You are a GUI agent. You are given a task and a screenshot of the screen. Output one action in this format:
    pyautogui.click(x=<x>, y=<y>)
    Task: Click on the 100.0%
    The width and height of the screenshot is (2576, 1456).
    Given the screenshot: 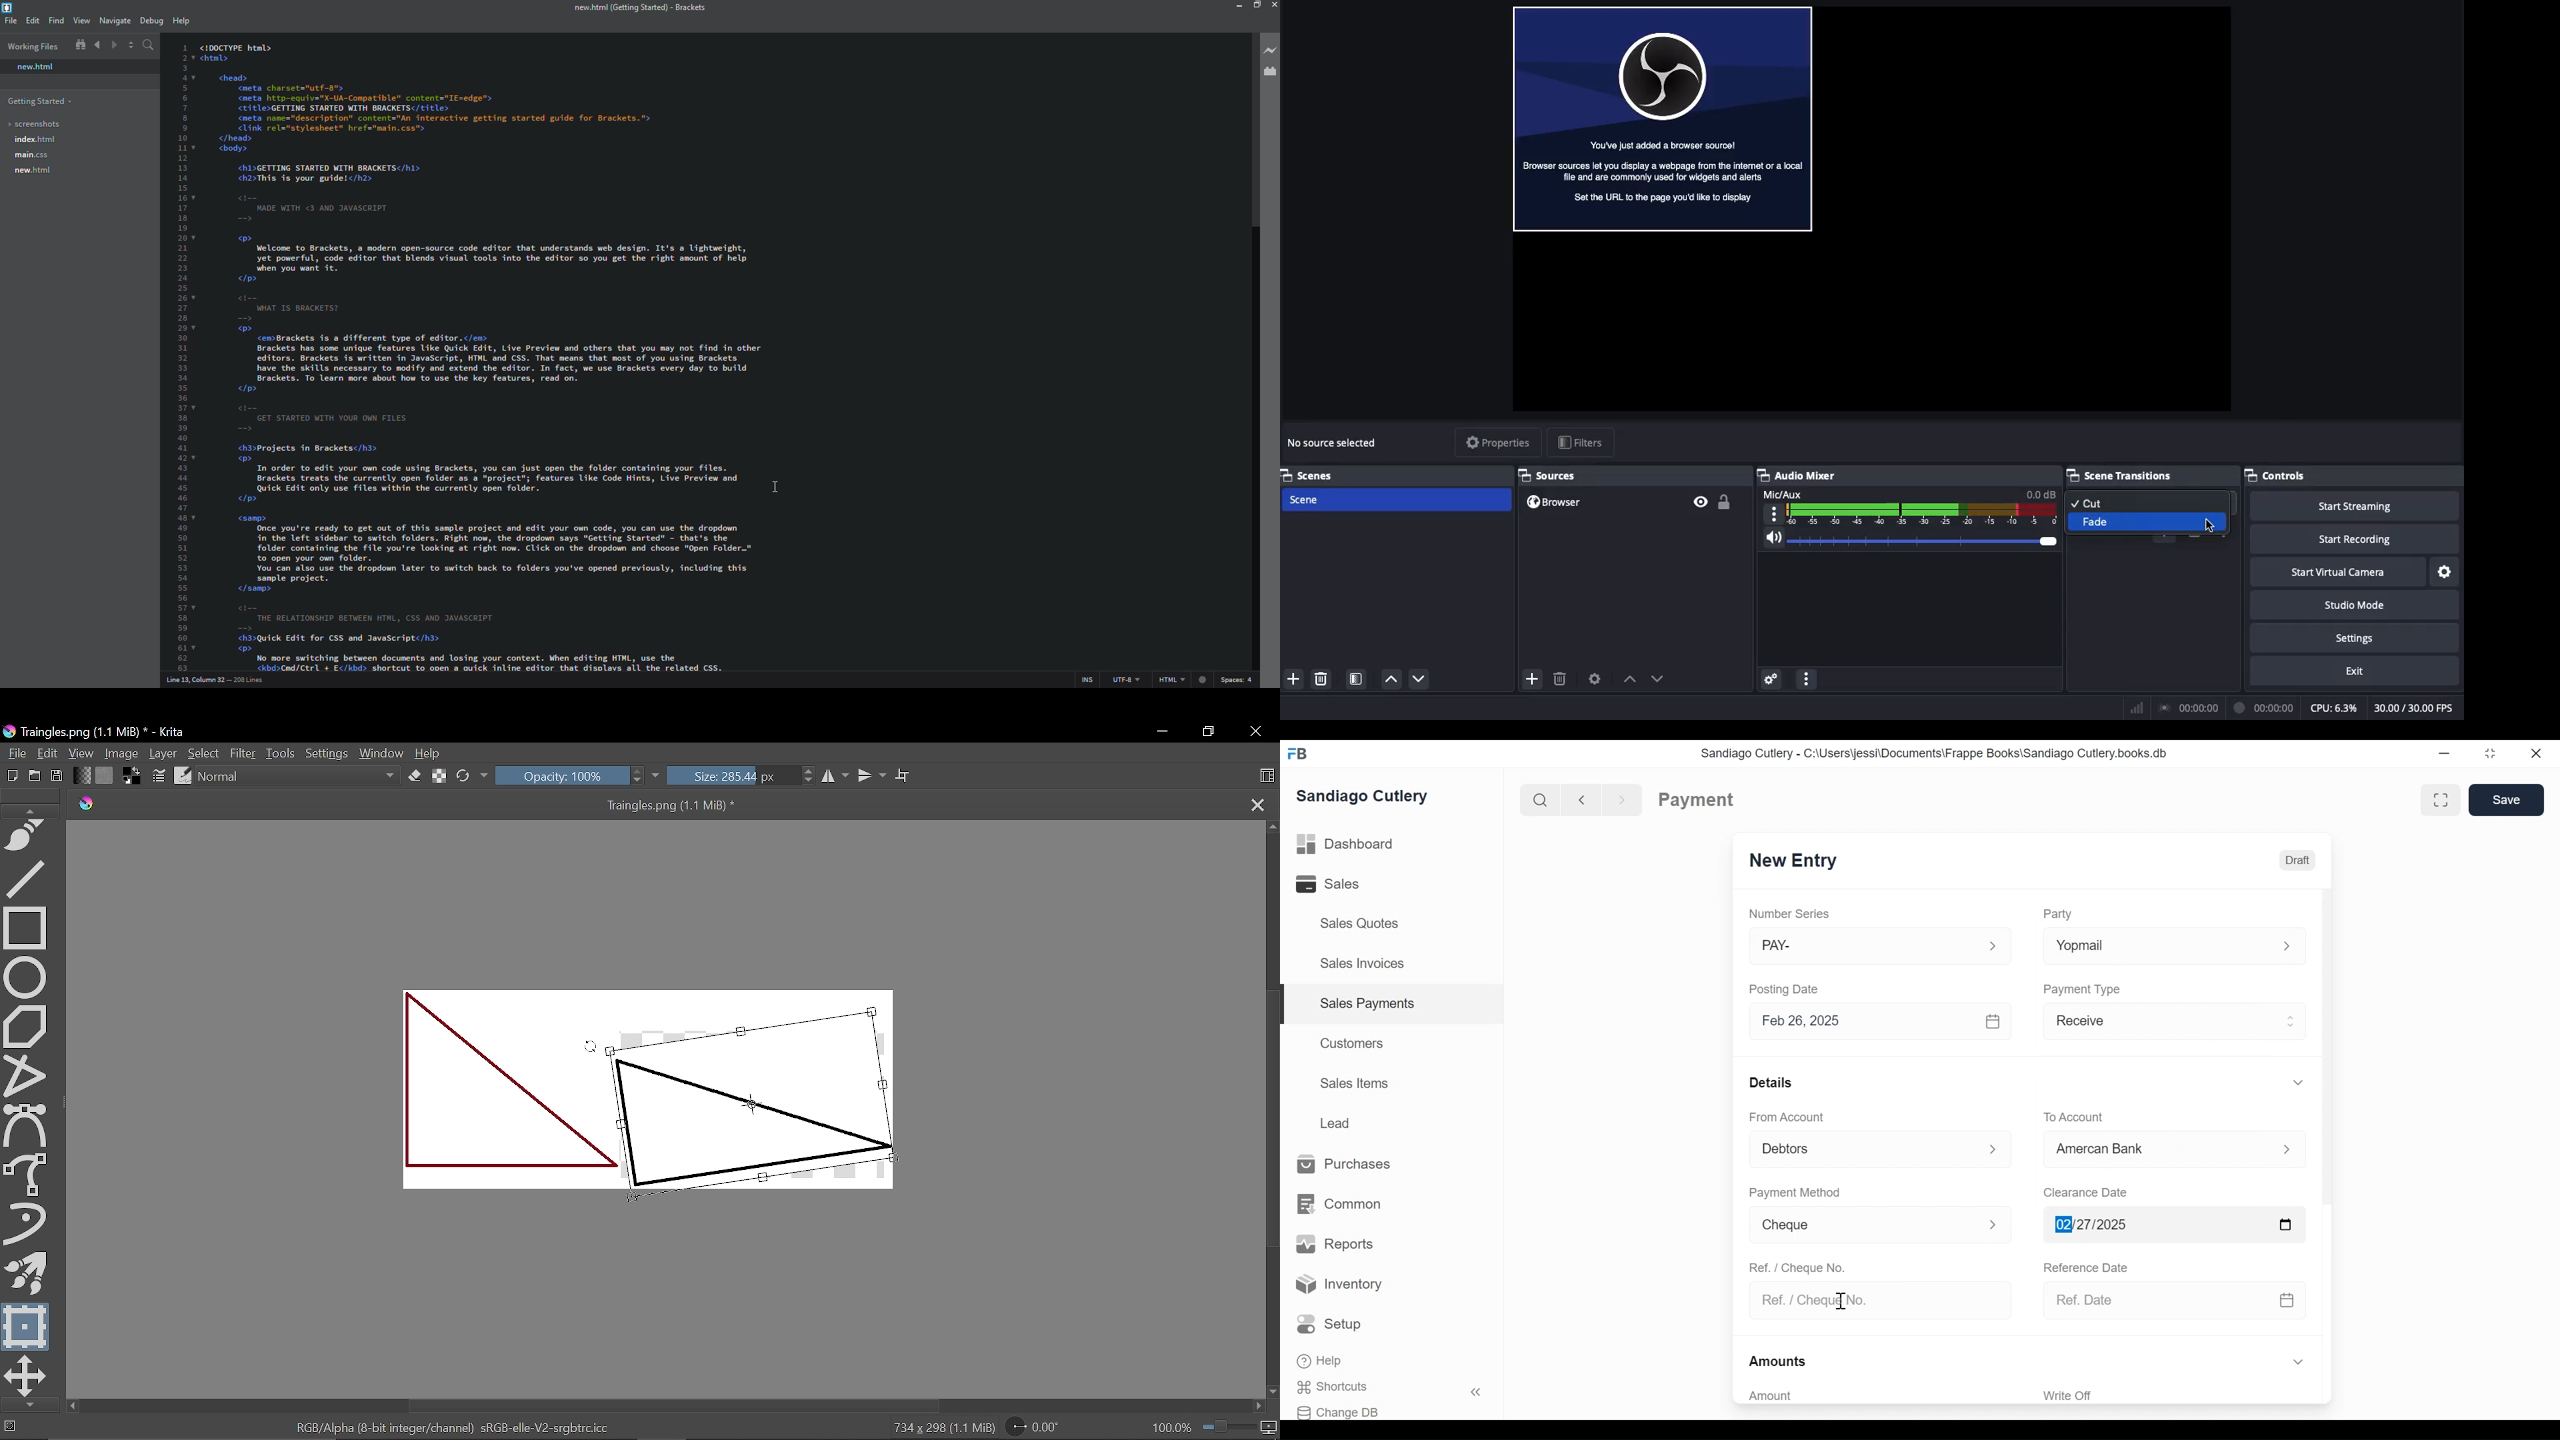 What is the action you would take?
    pyautogui.click(x=1215, y=1427)
    